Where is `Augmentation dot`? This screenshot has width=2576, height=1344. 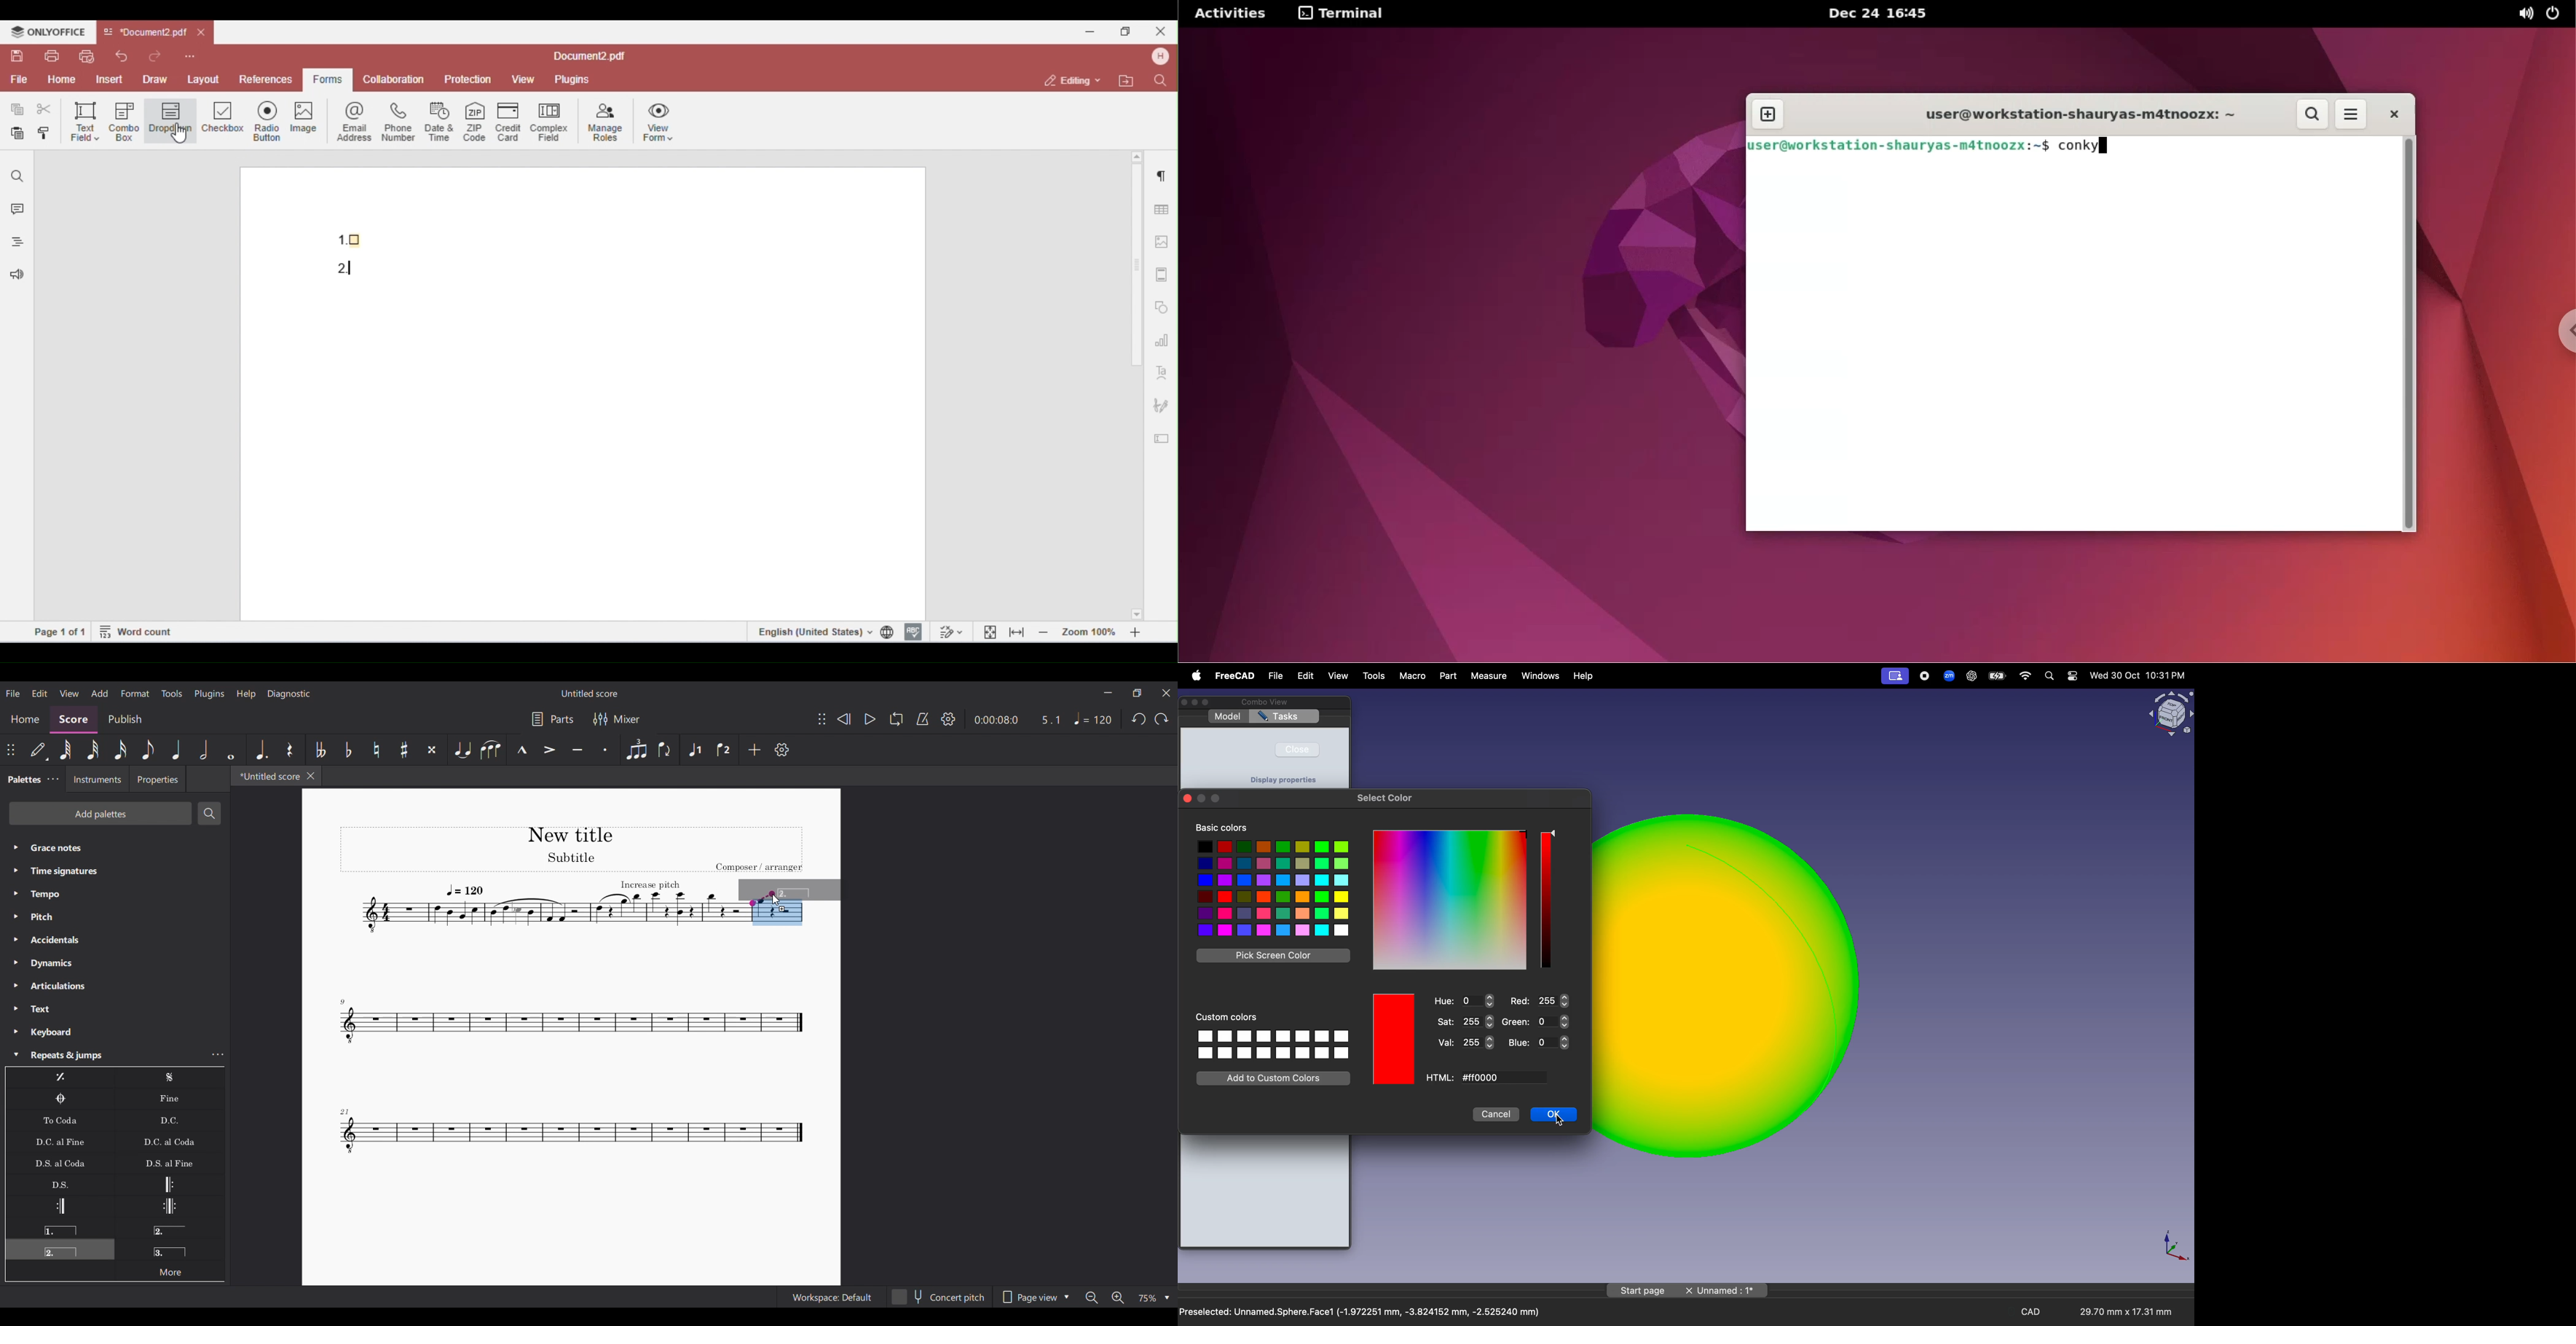 Augmentation dot is located at coordinates (261, 750).